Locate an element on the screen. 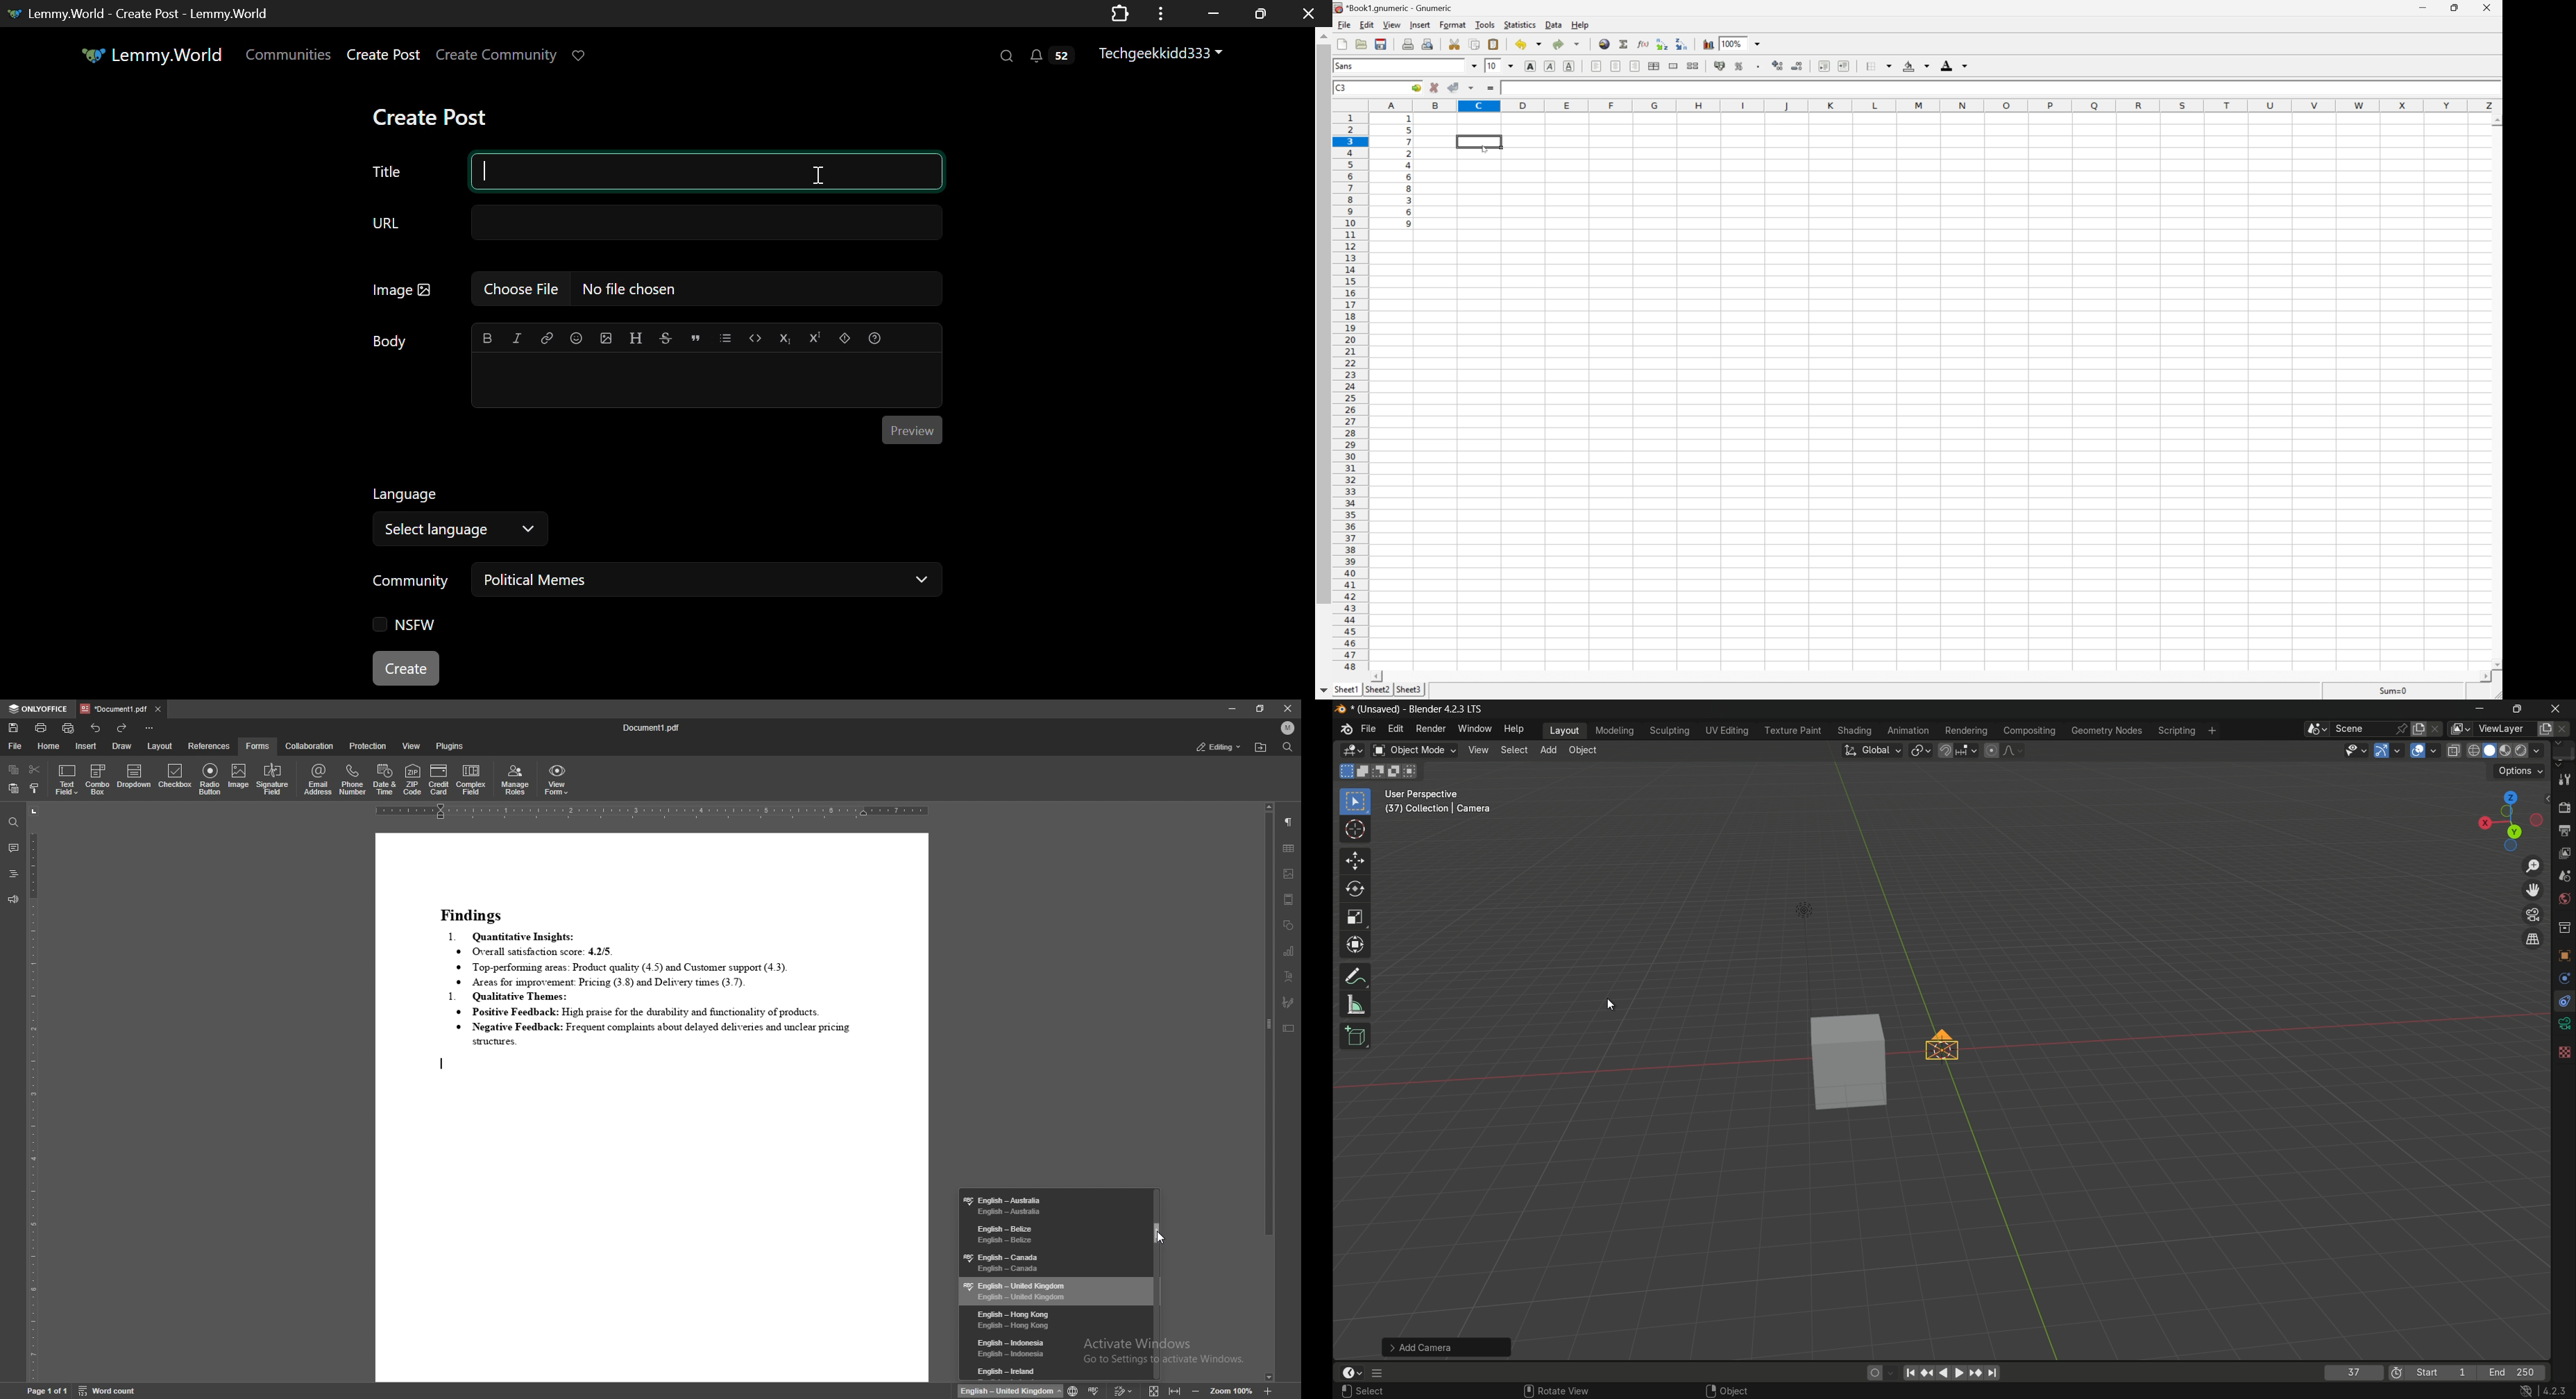  use preview range is located at coordinates (2395, 1372).